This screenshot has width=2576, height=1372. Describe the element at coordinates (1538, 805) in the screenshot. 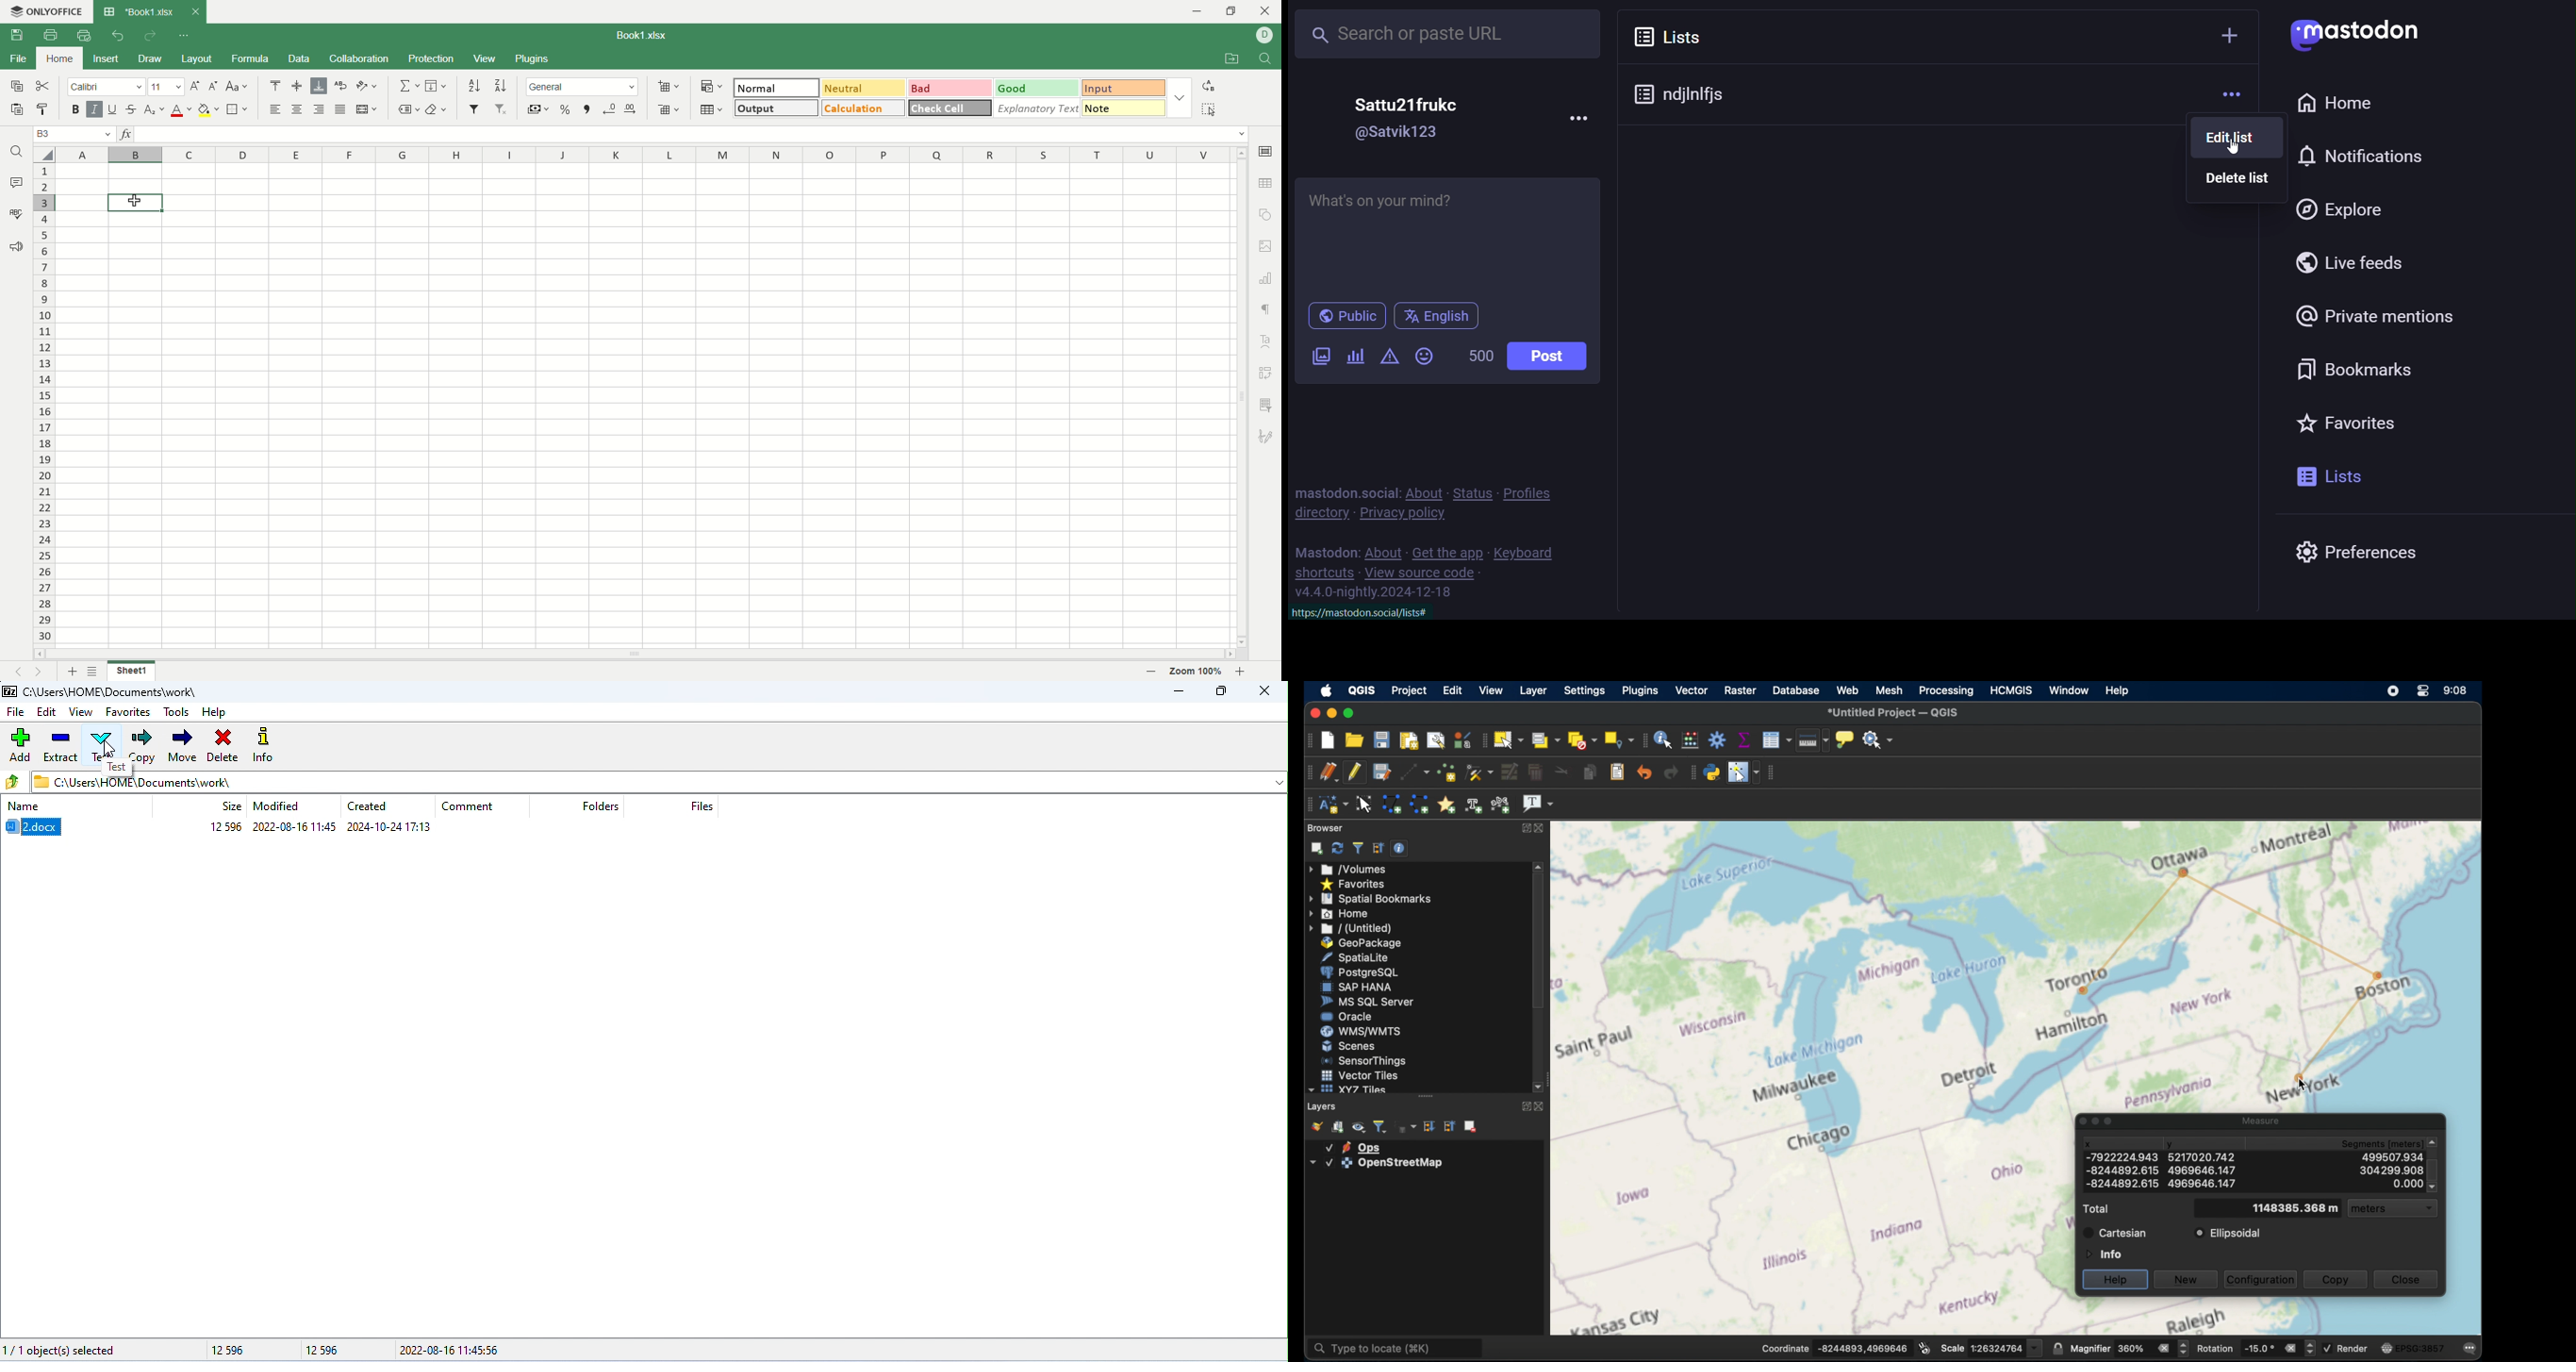

I see `text annotation` at that location.